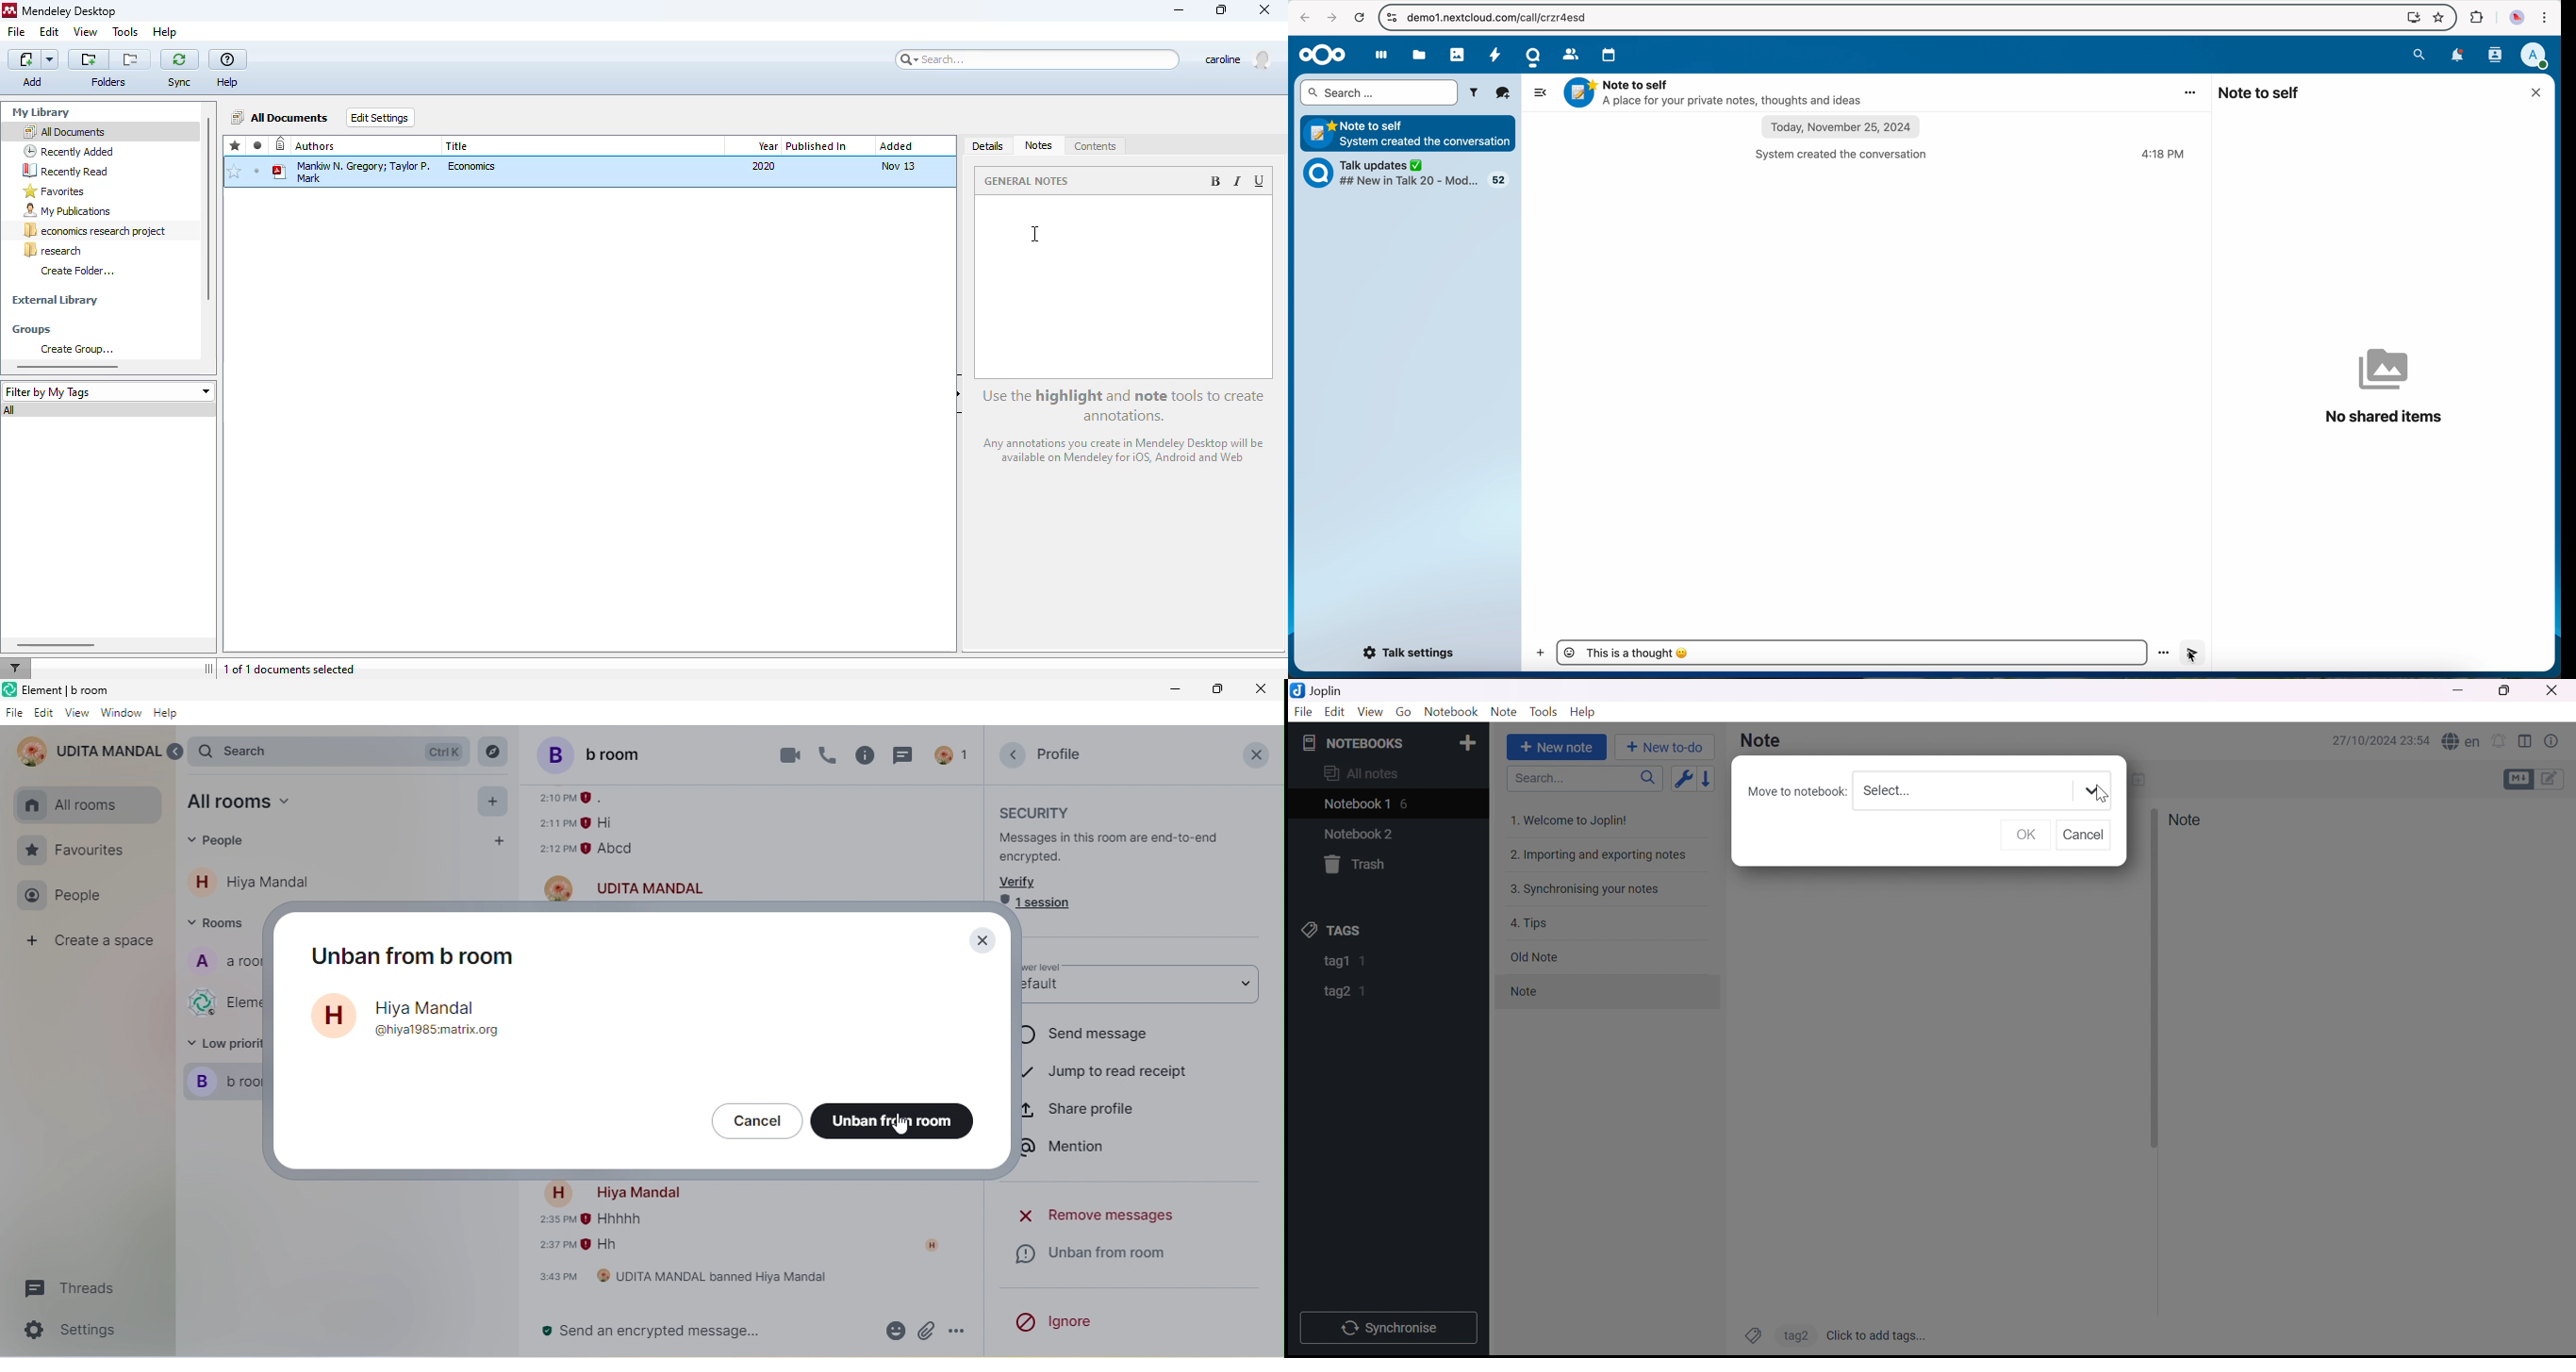 The width and height of the screenshot is (2576, 1372). Describe the element at coordinates (281, 117) in the screenshot. I see `all documents` at that location.